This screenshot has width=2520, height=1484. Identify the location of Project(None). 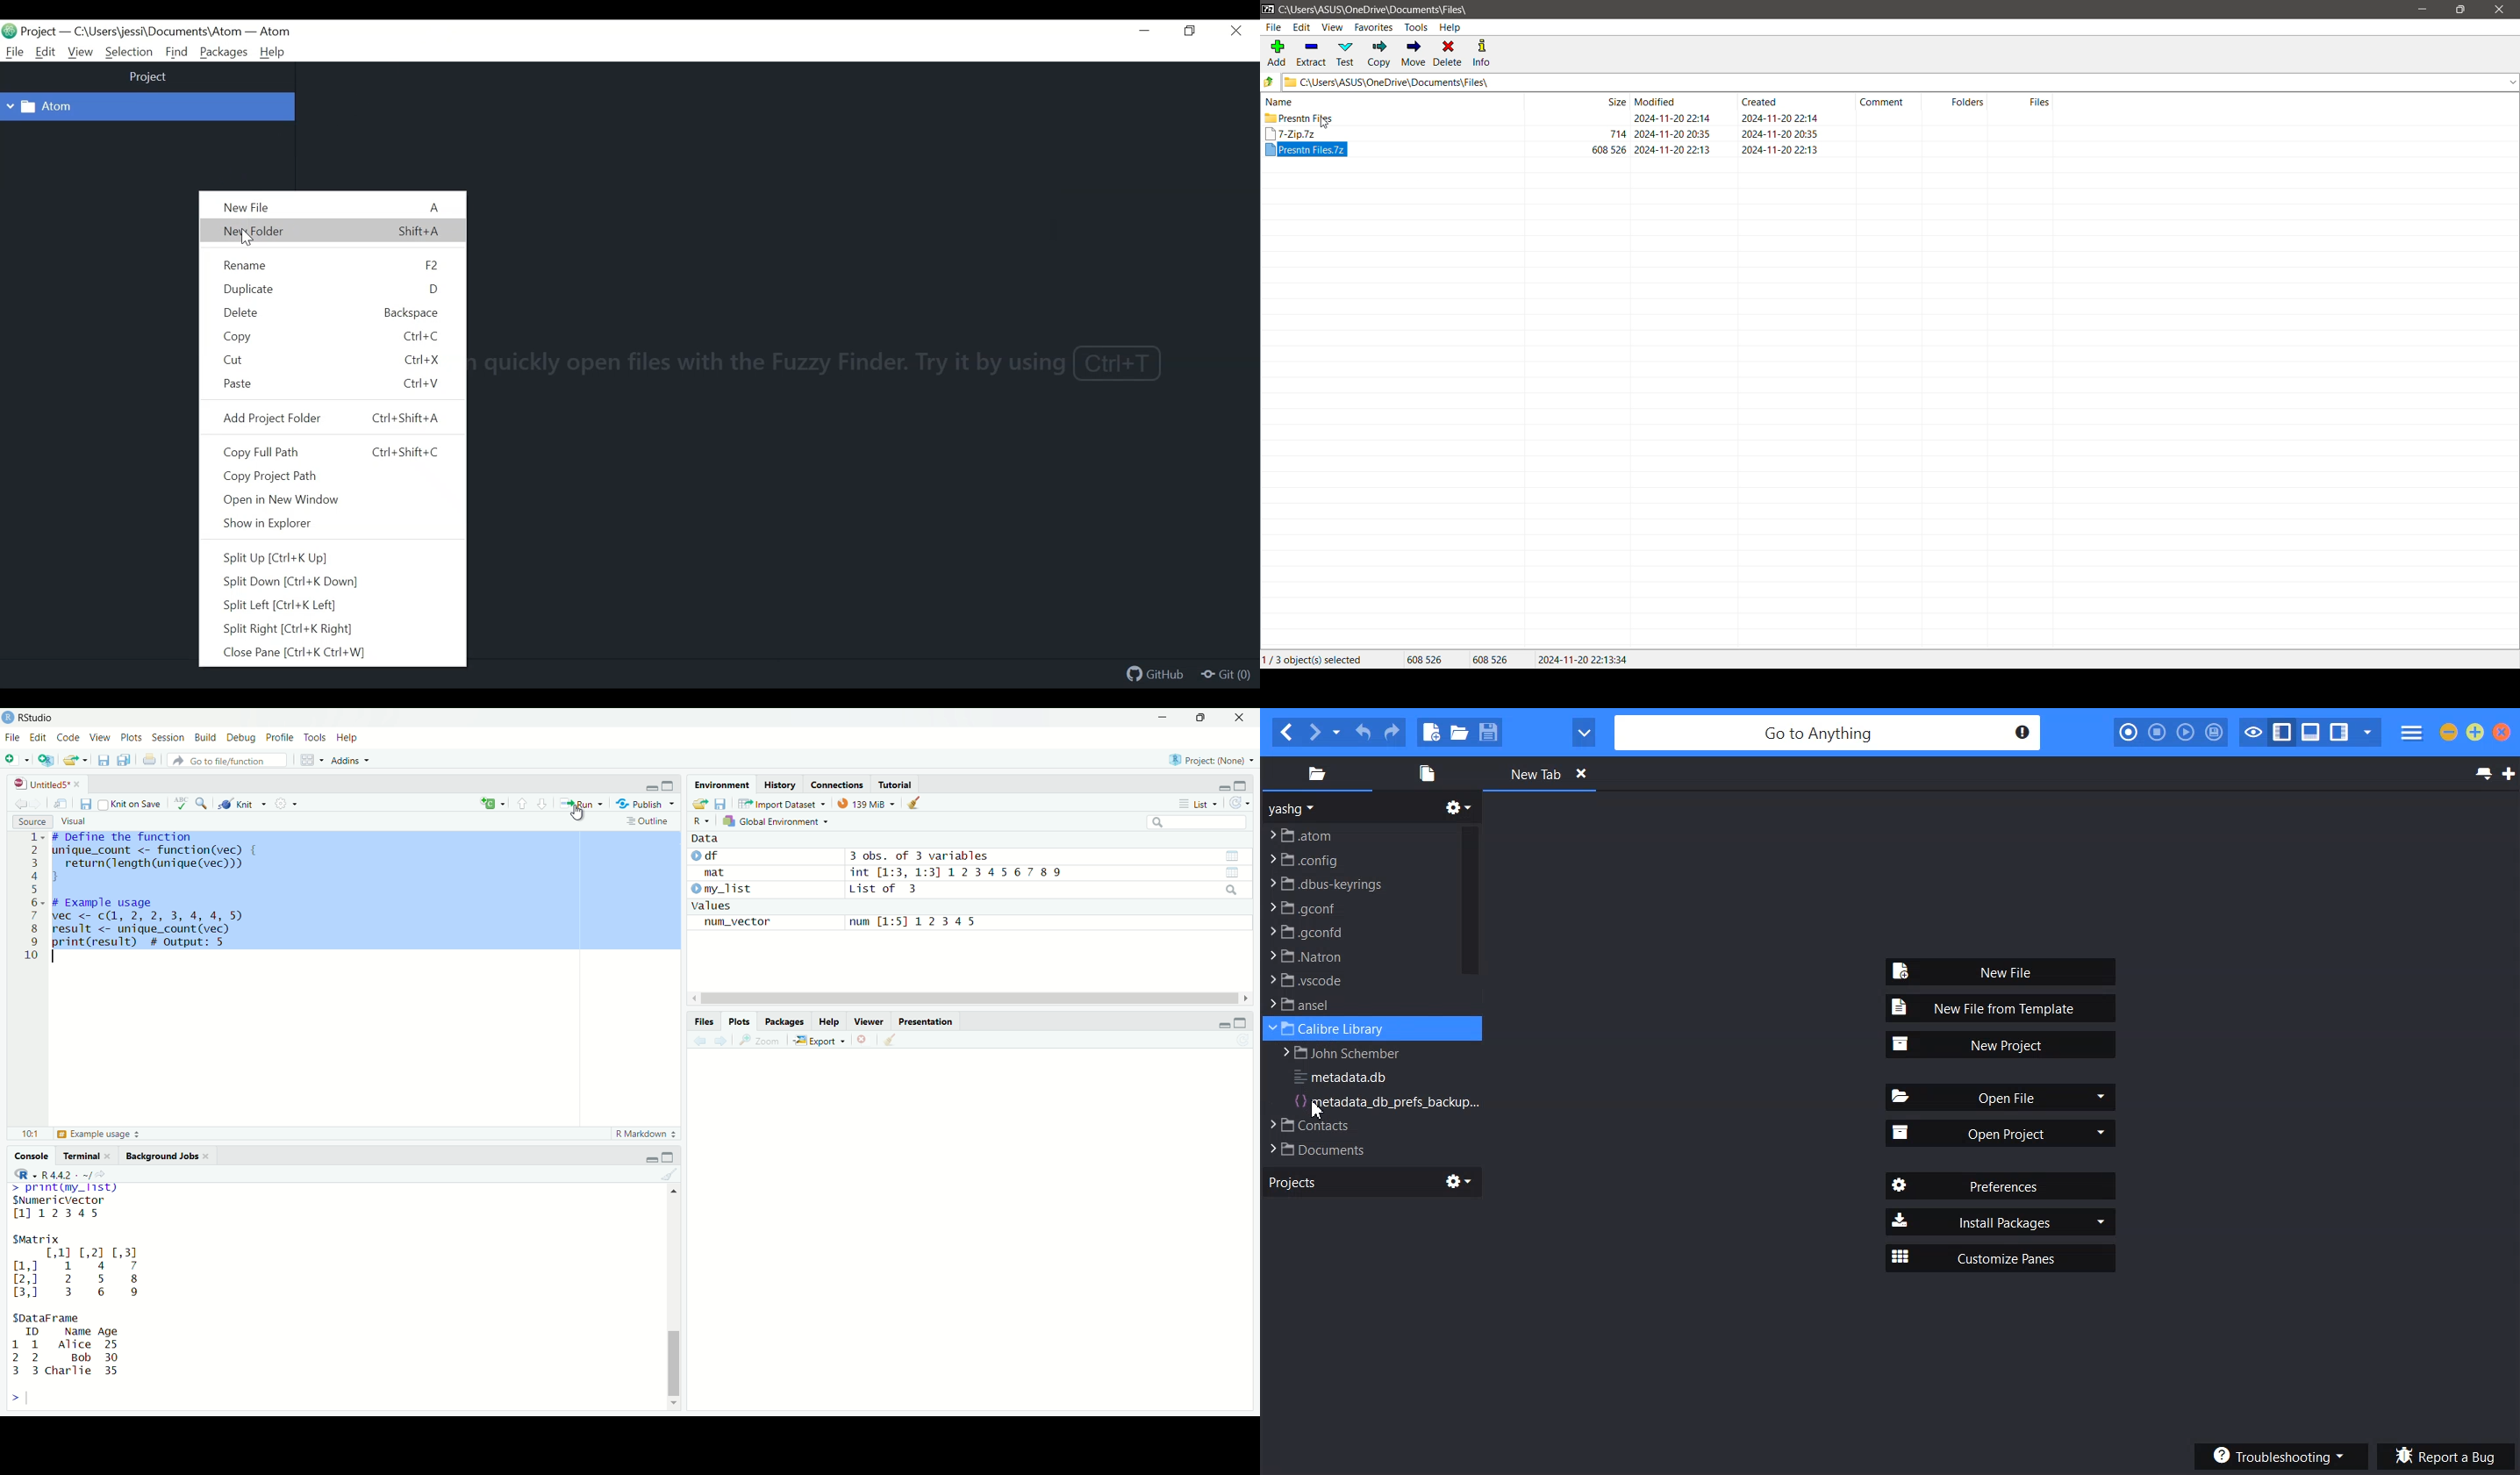
(1211, 760).